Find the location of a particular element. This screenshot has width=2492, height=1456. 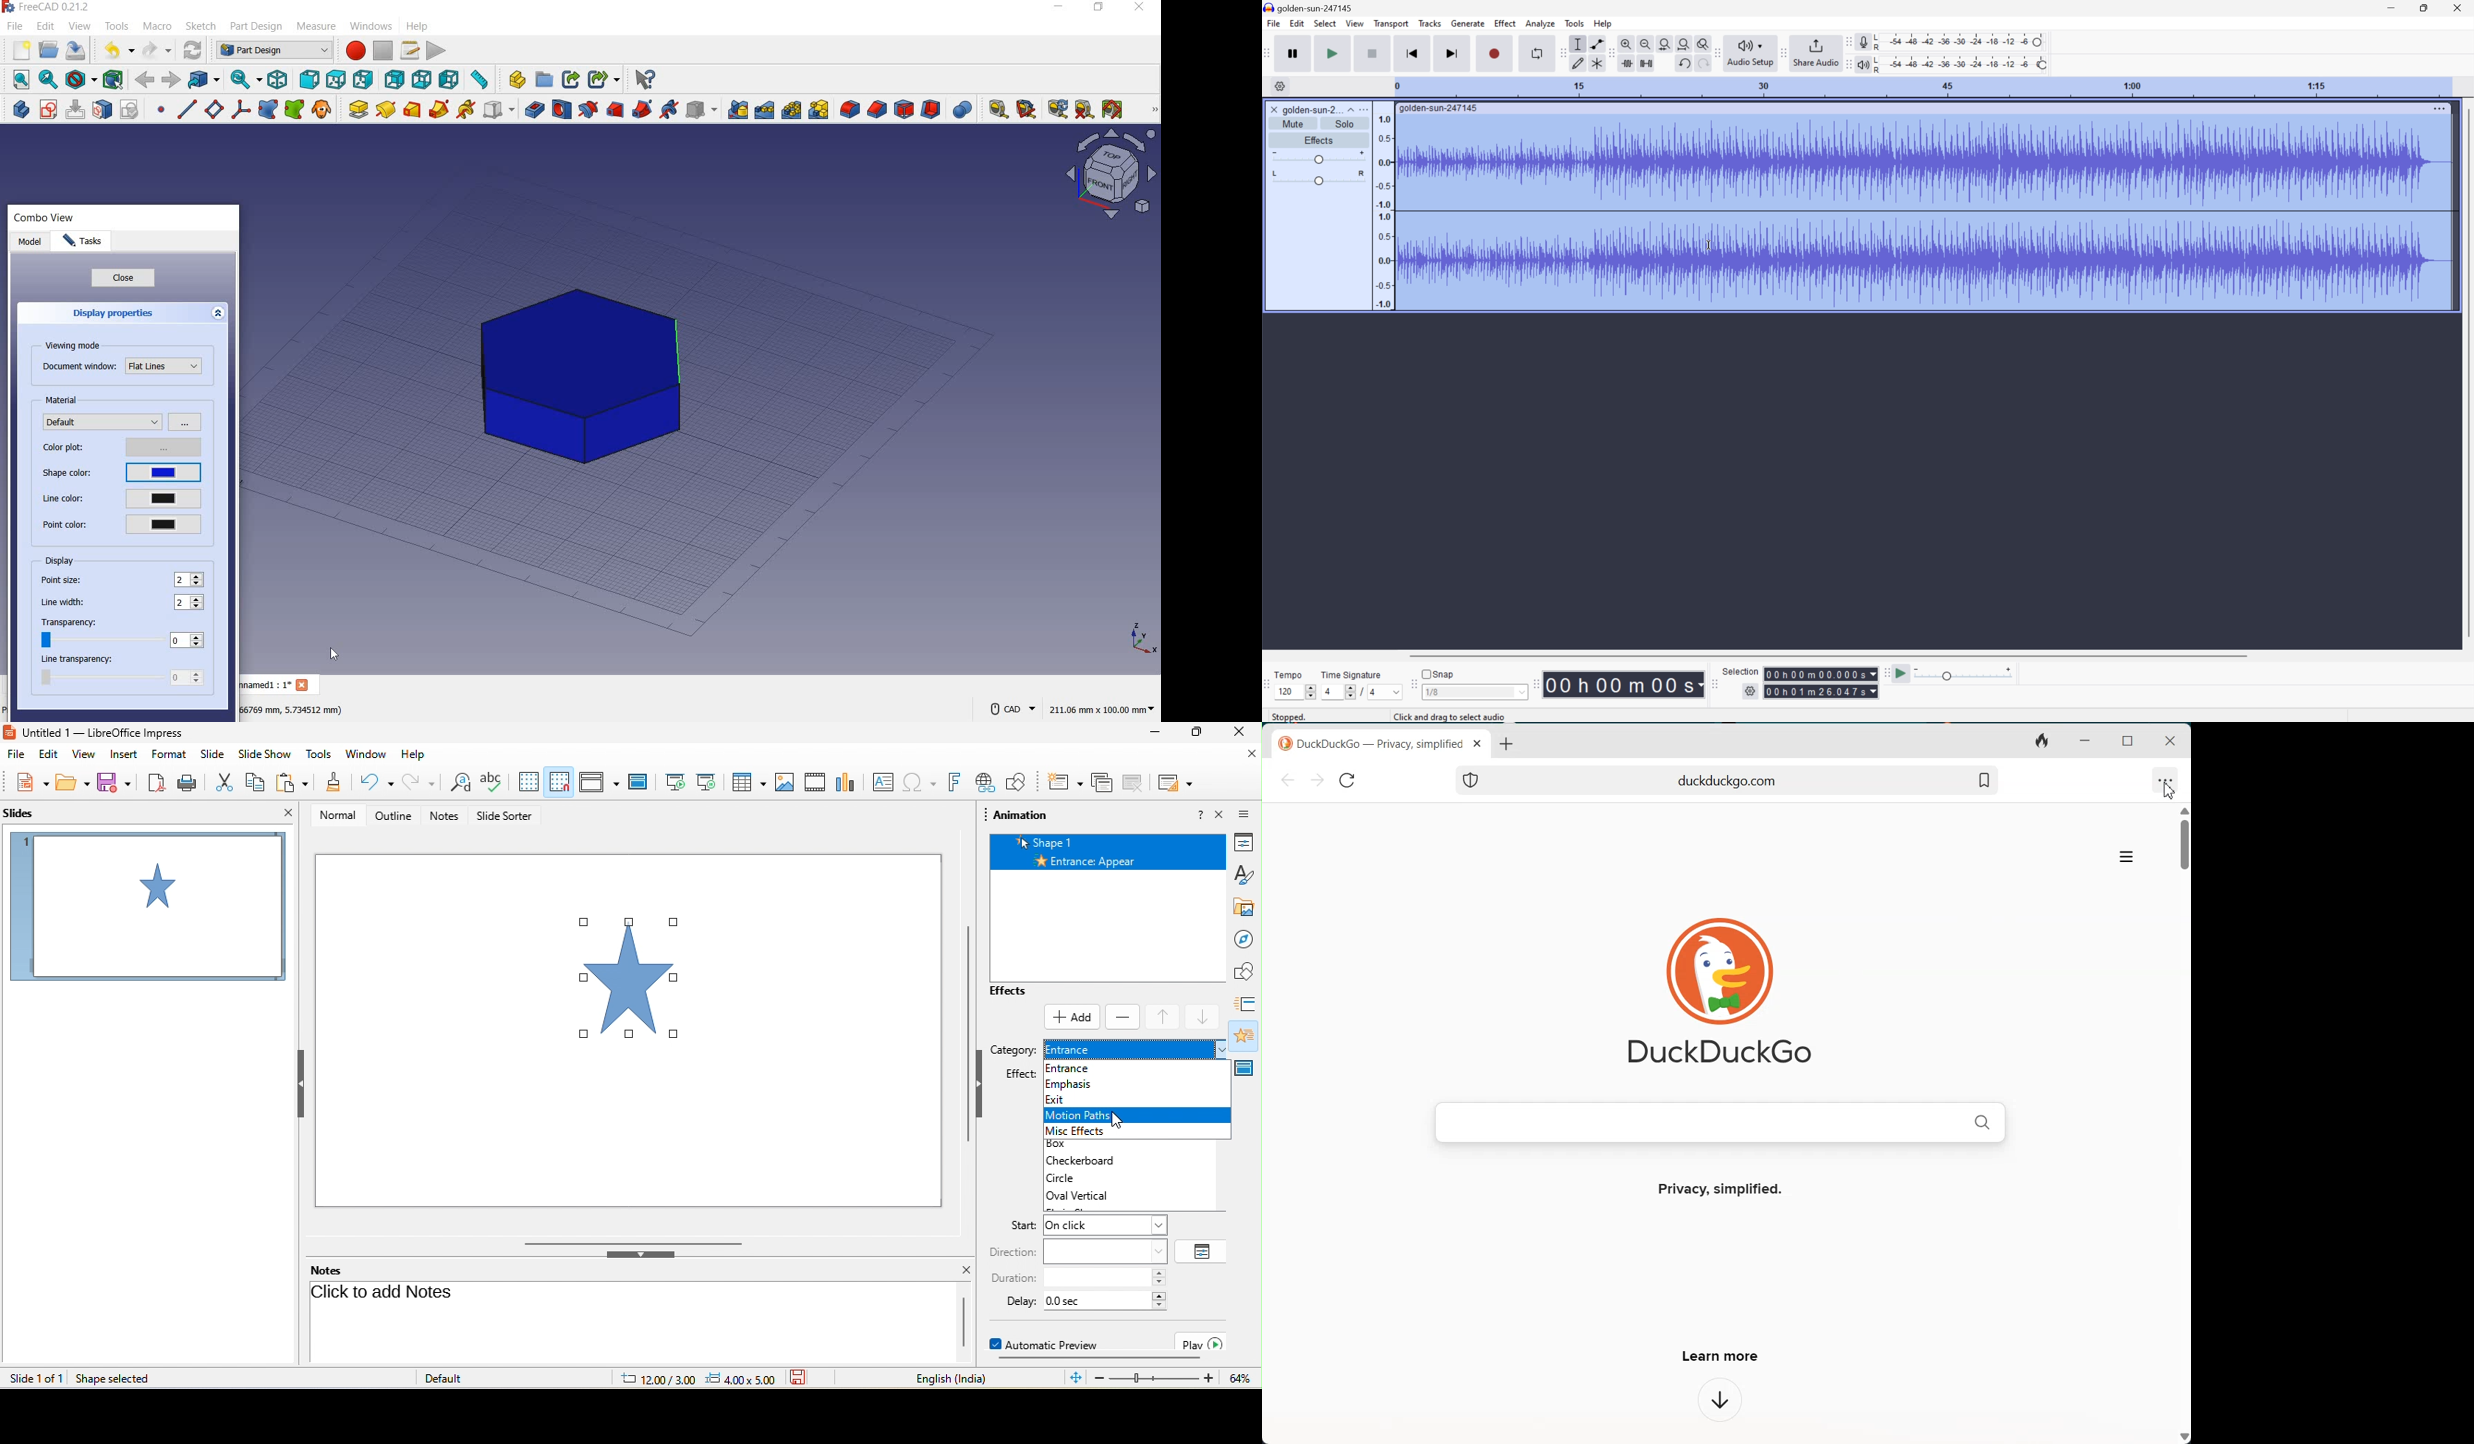

model is located at coordinates (30, 242).